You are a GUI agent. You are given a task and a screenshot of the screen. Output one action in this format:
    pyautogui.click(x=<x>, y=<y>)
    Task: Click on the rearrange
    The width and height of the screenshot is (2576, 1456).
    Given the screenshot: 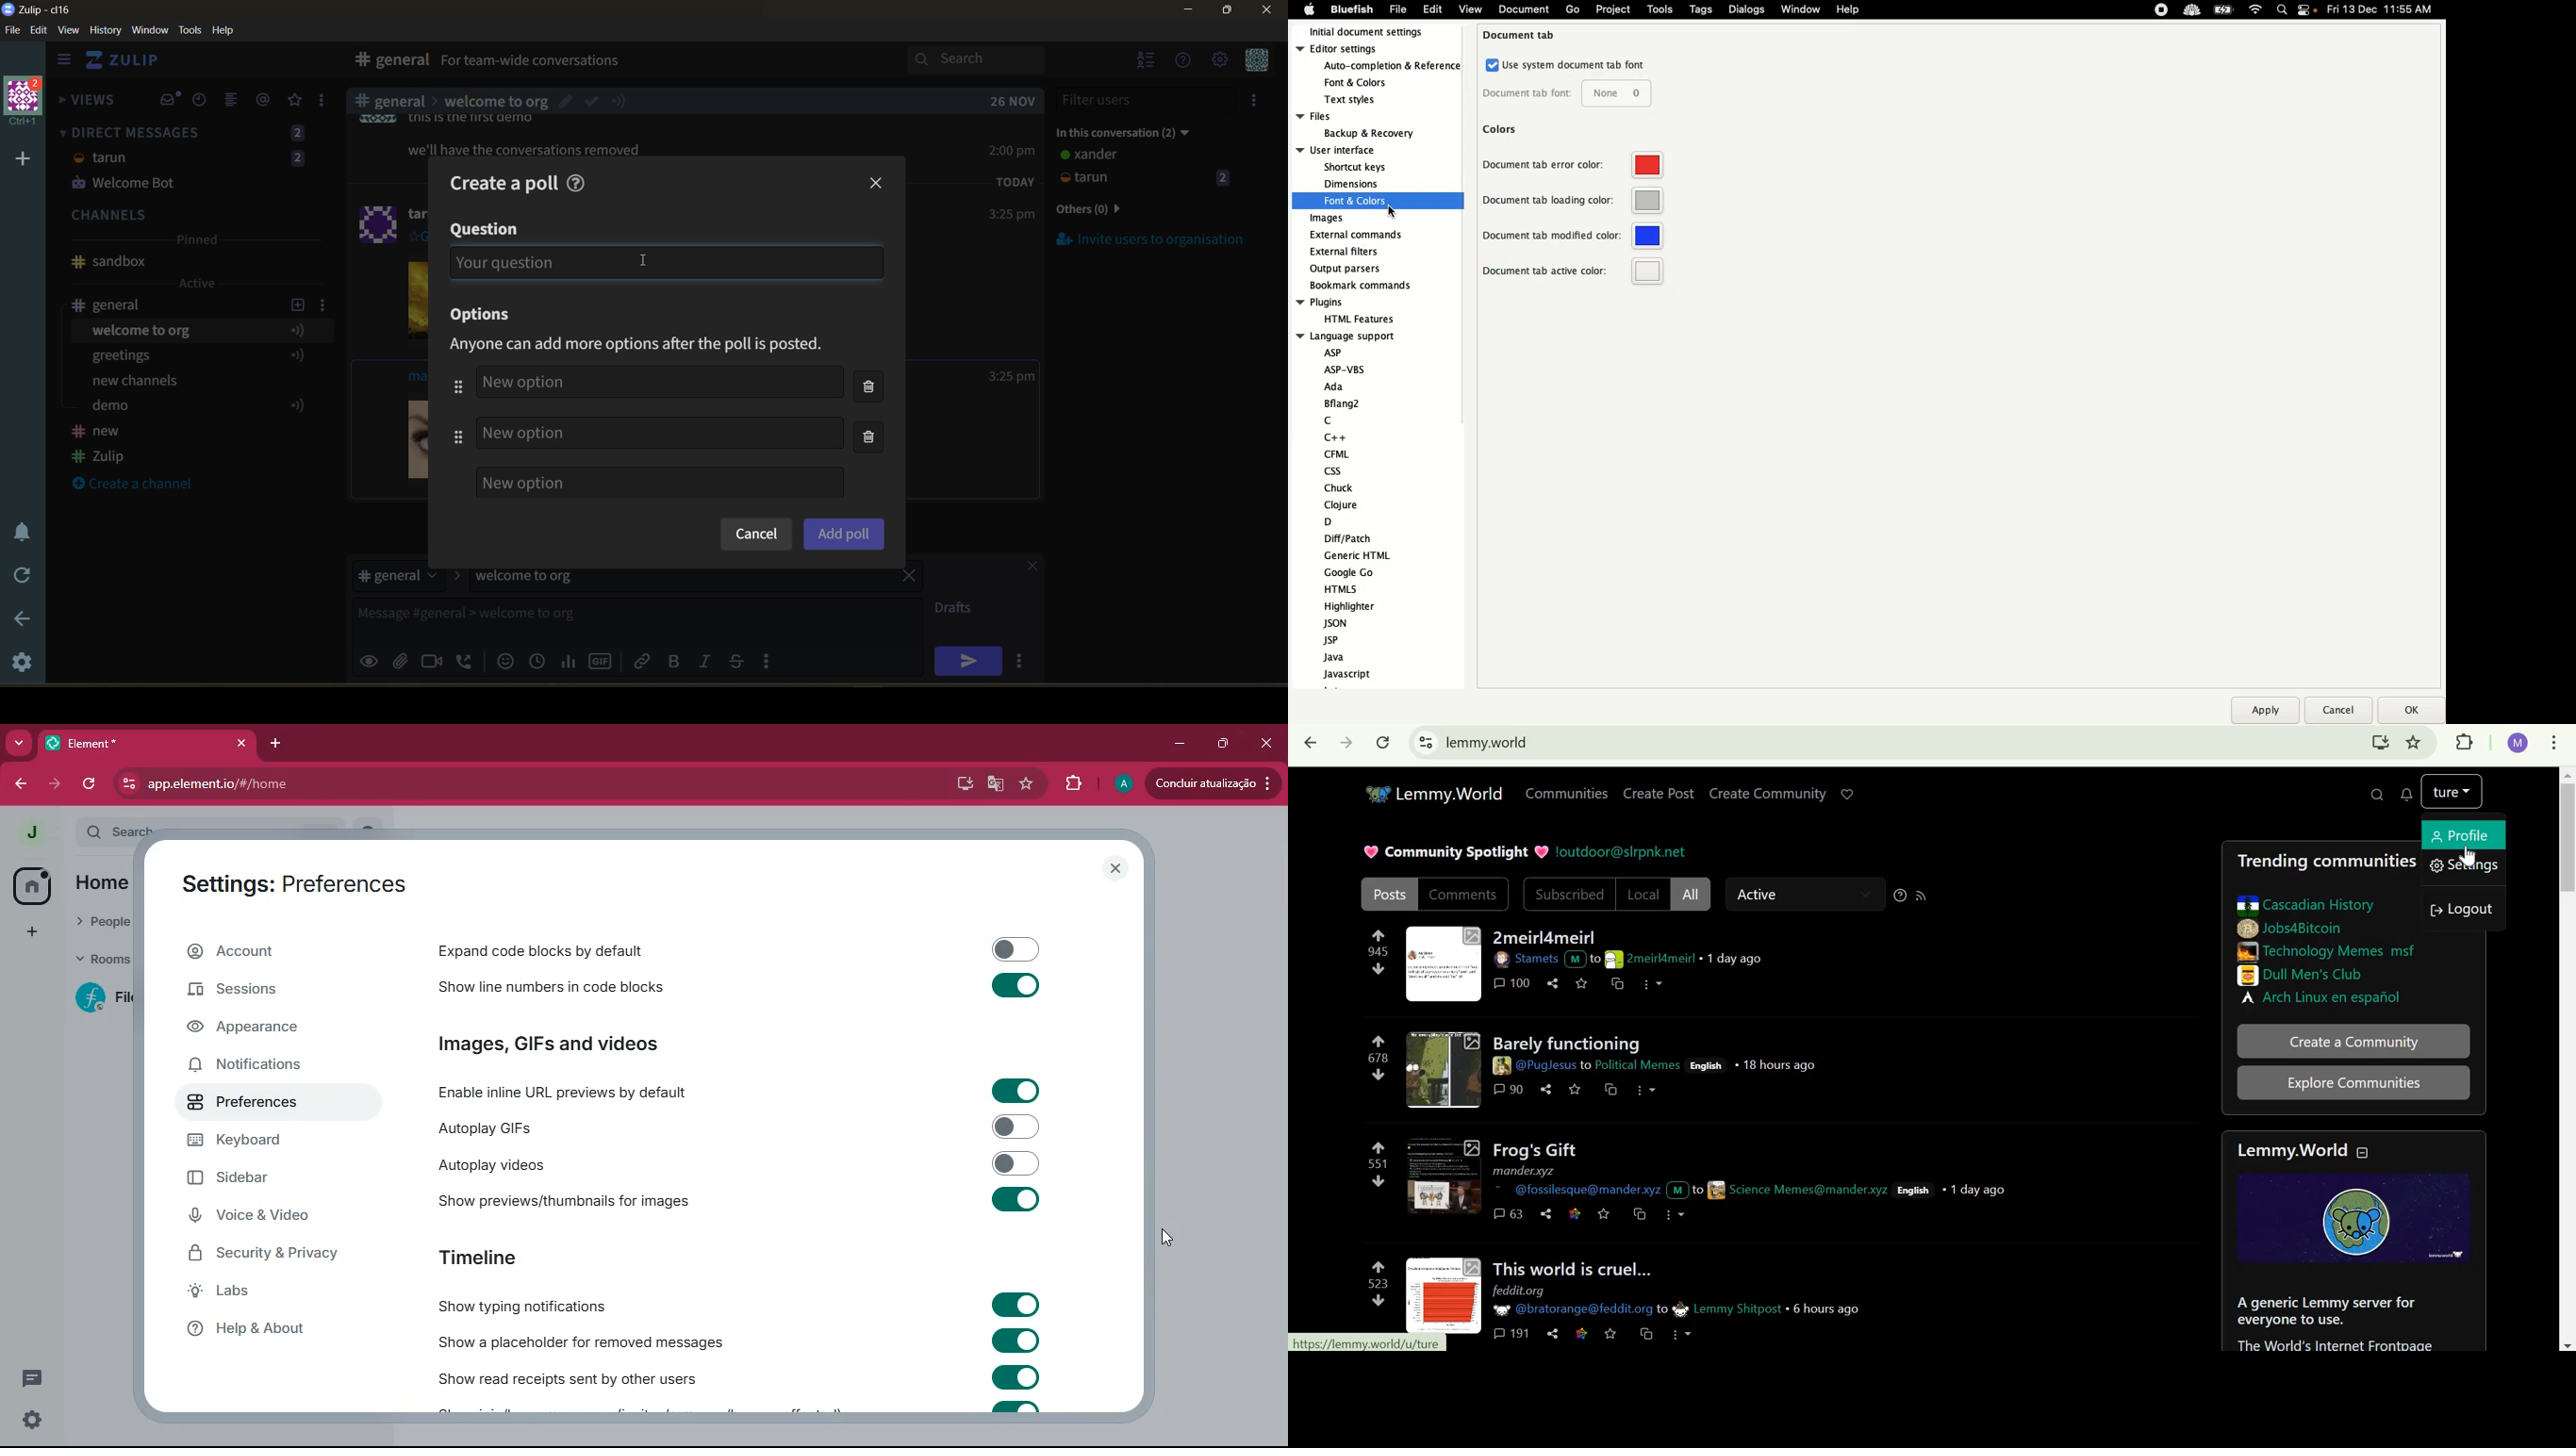 What is the action you would take?
    pyautogui.click(x=458, y=412)
    